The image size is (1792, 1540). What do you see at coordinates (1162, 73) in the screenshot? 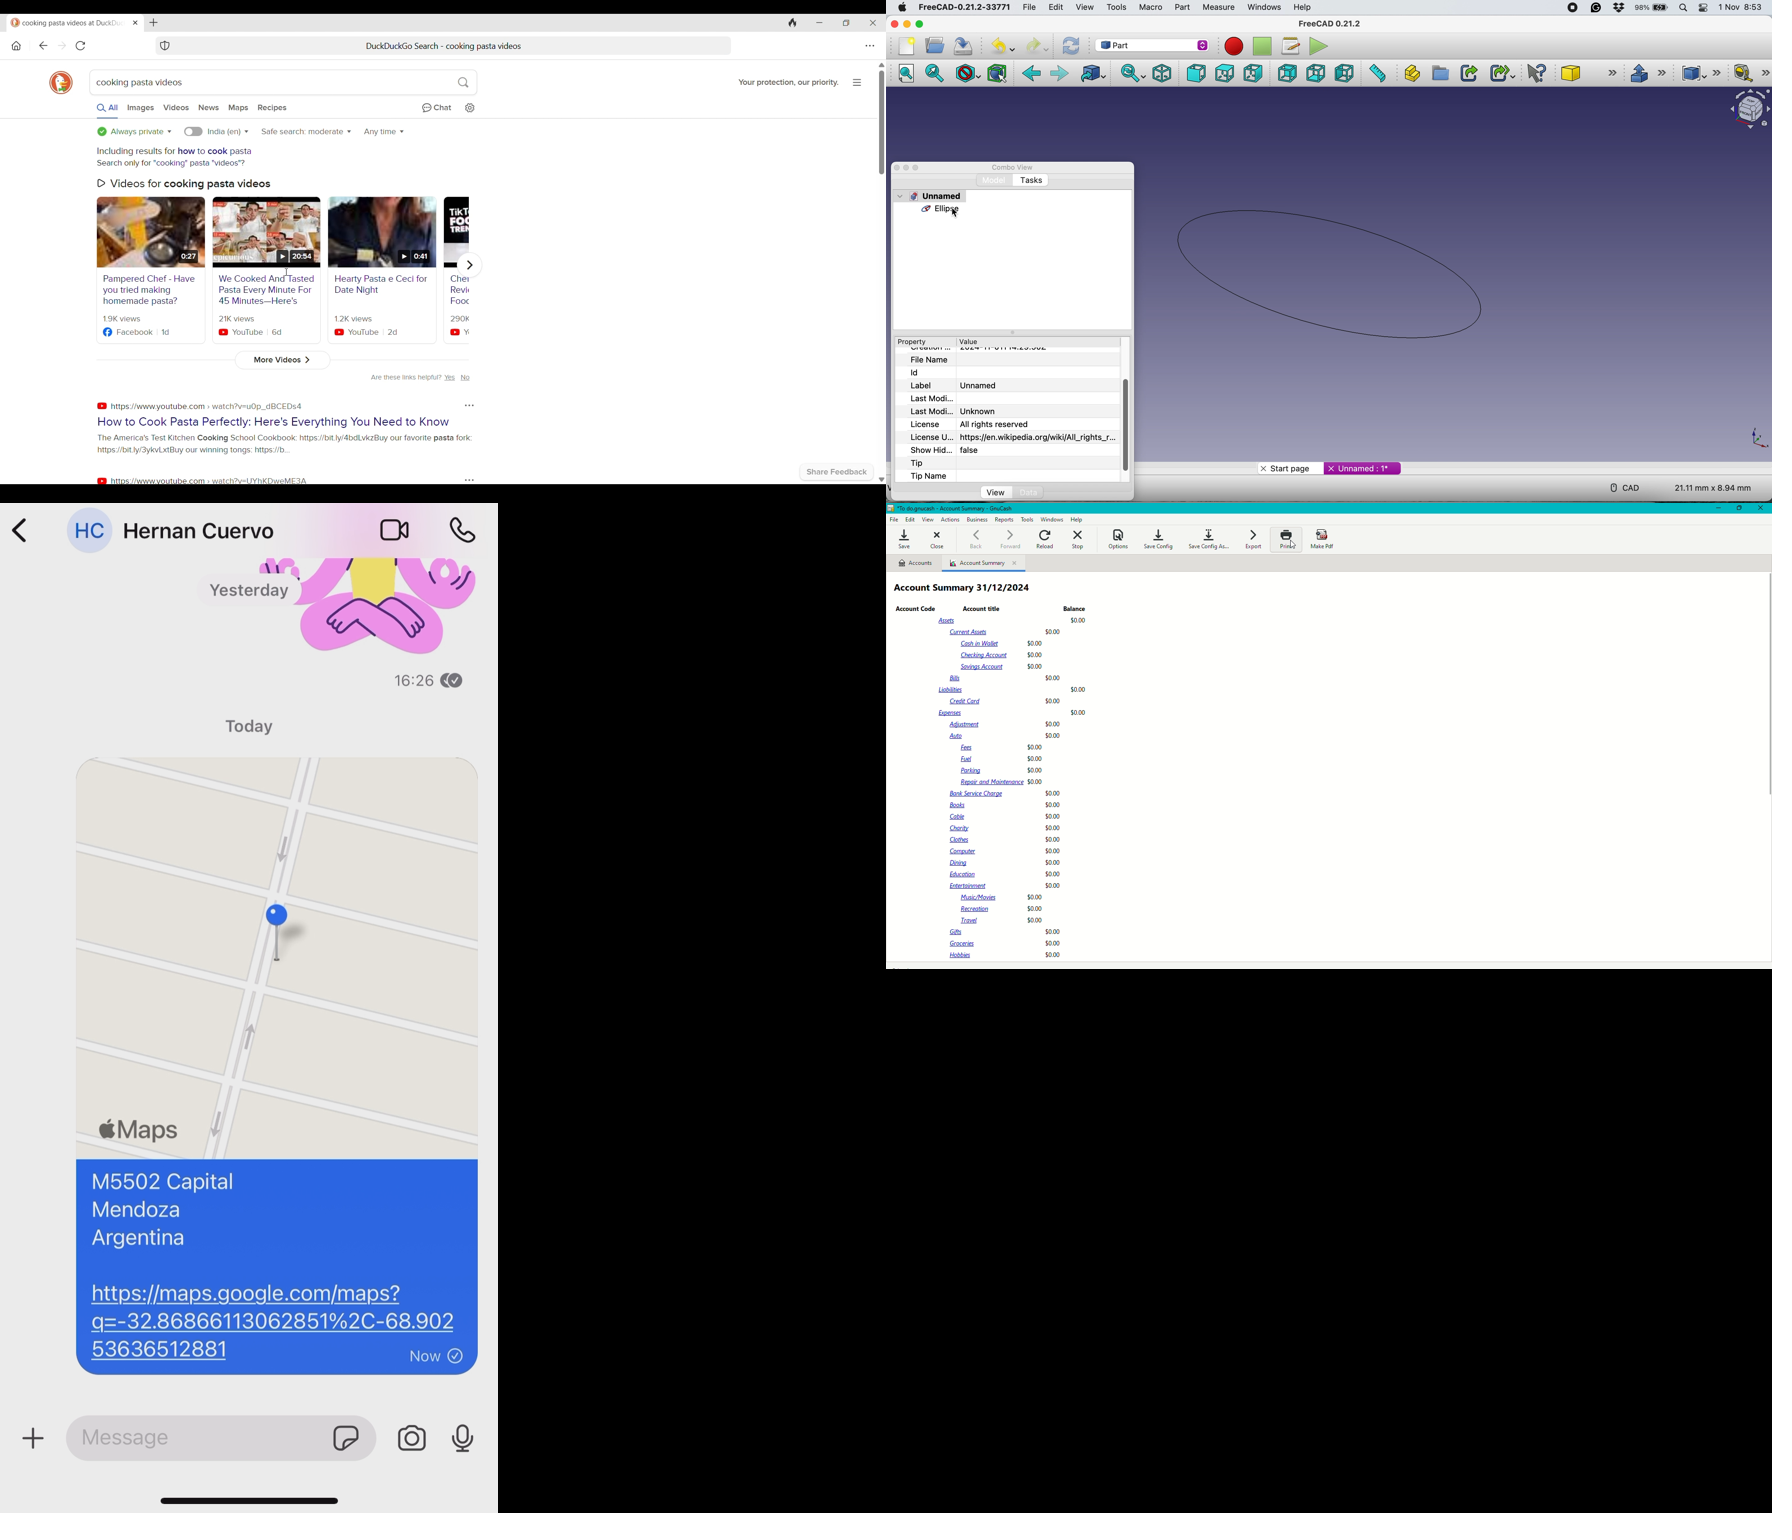
I see `isometric` at bounding box center [1162, 73].